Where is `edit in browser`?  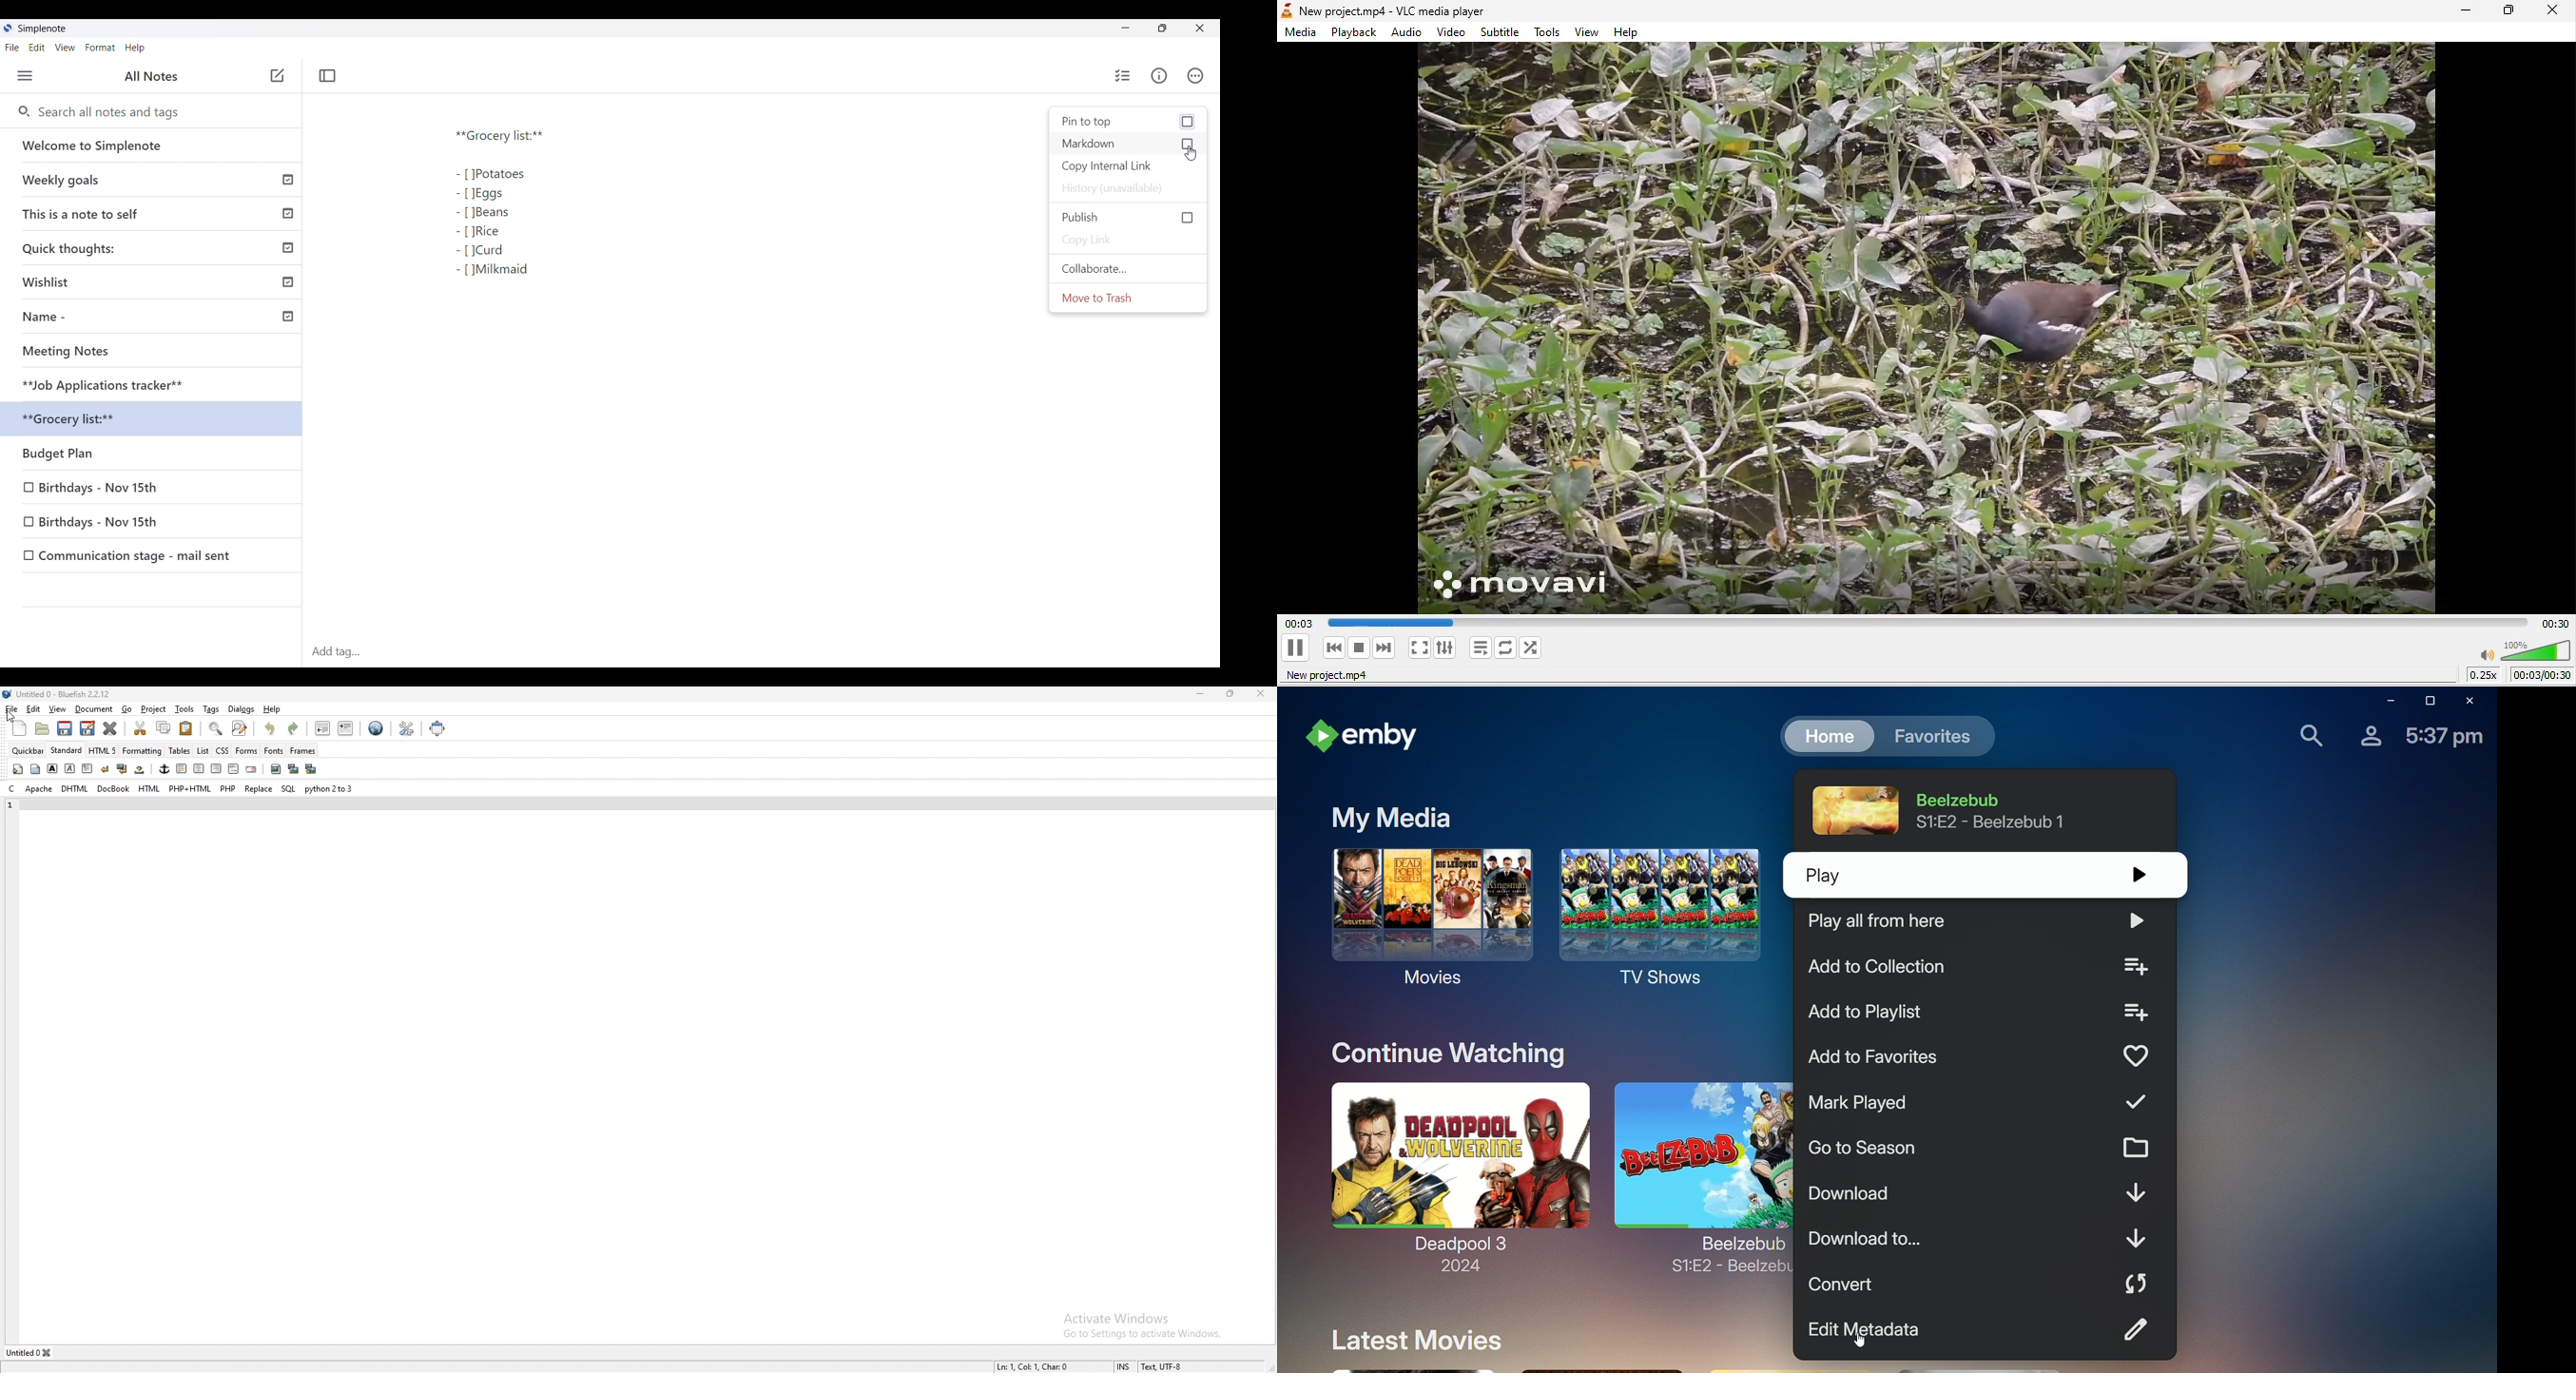 edit in browser is located at coordinates (377, 728).